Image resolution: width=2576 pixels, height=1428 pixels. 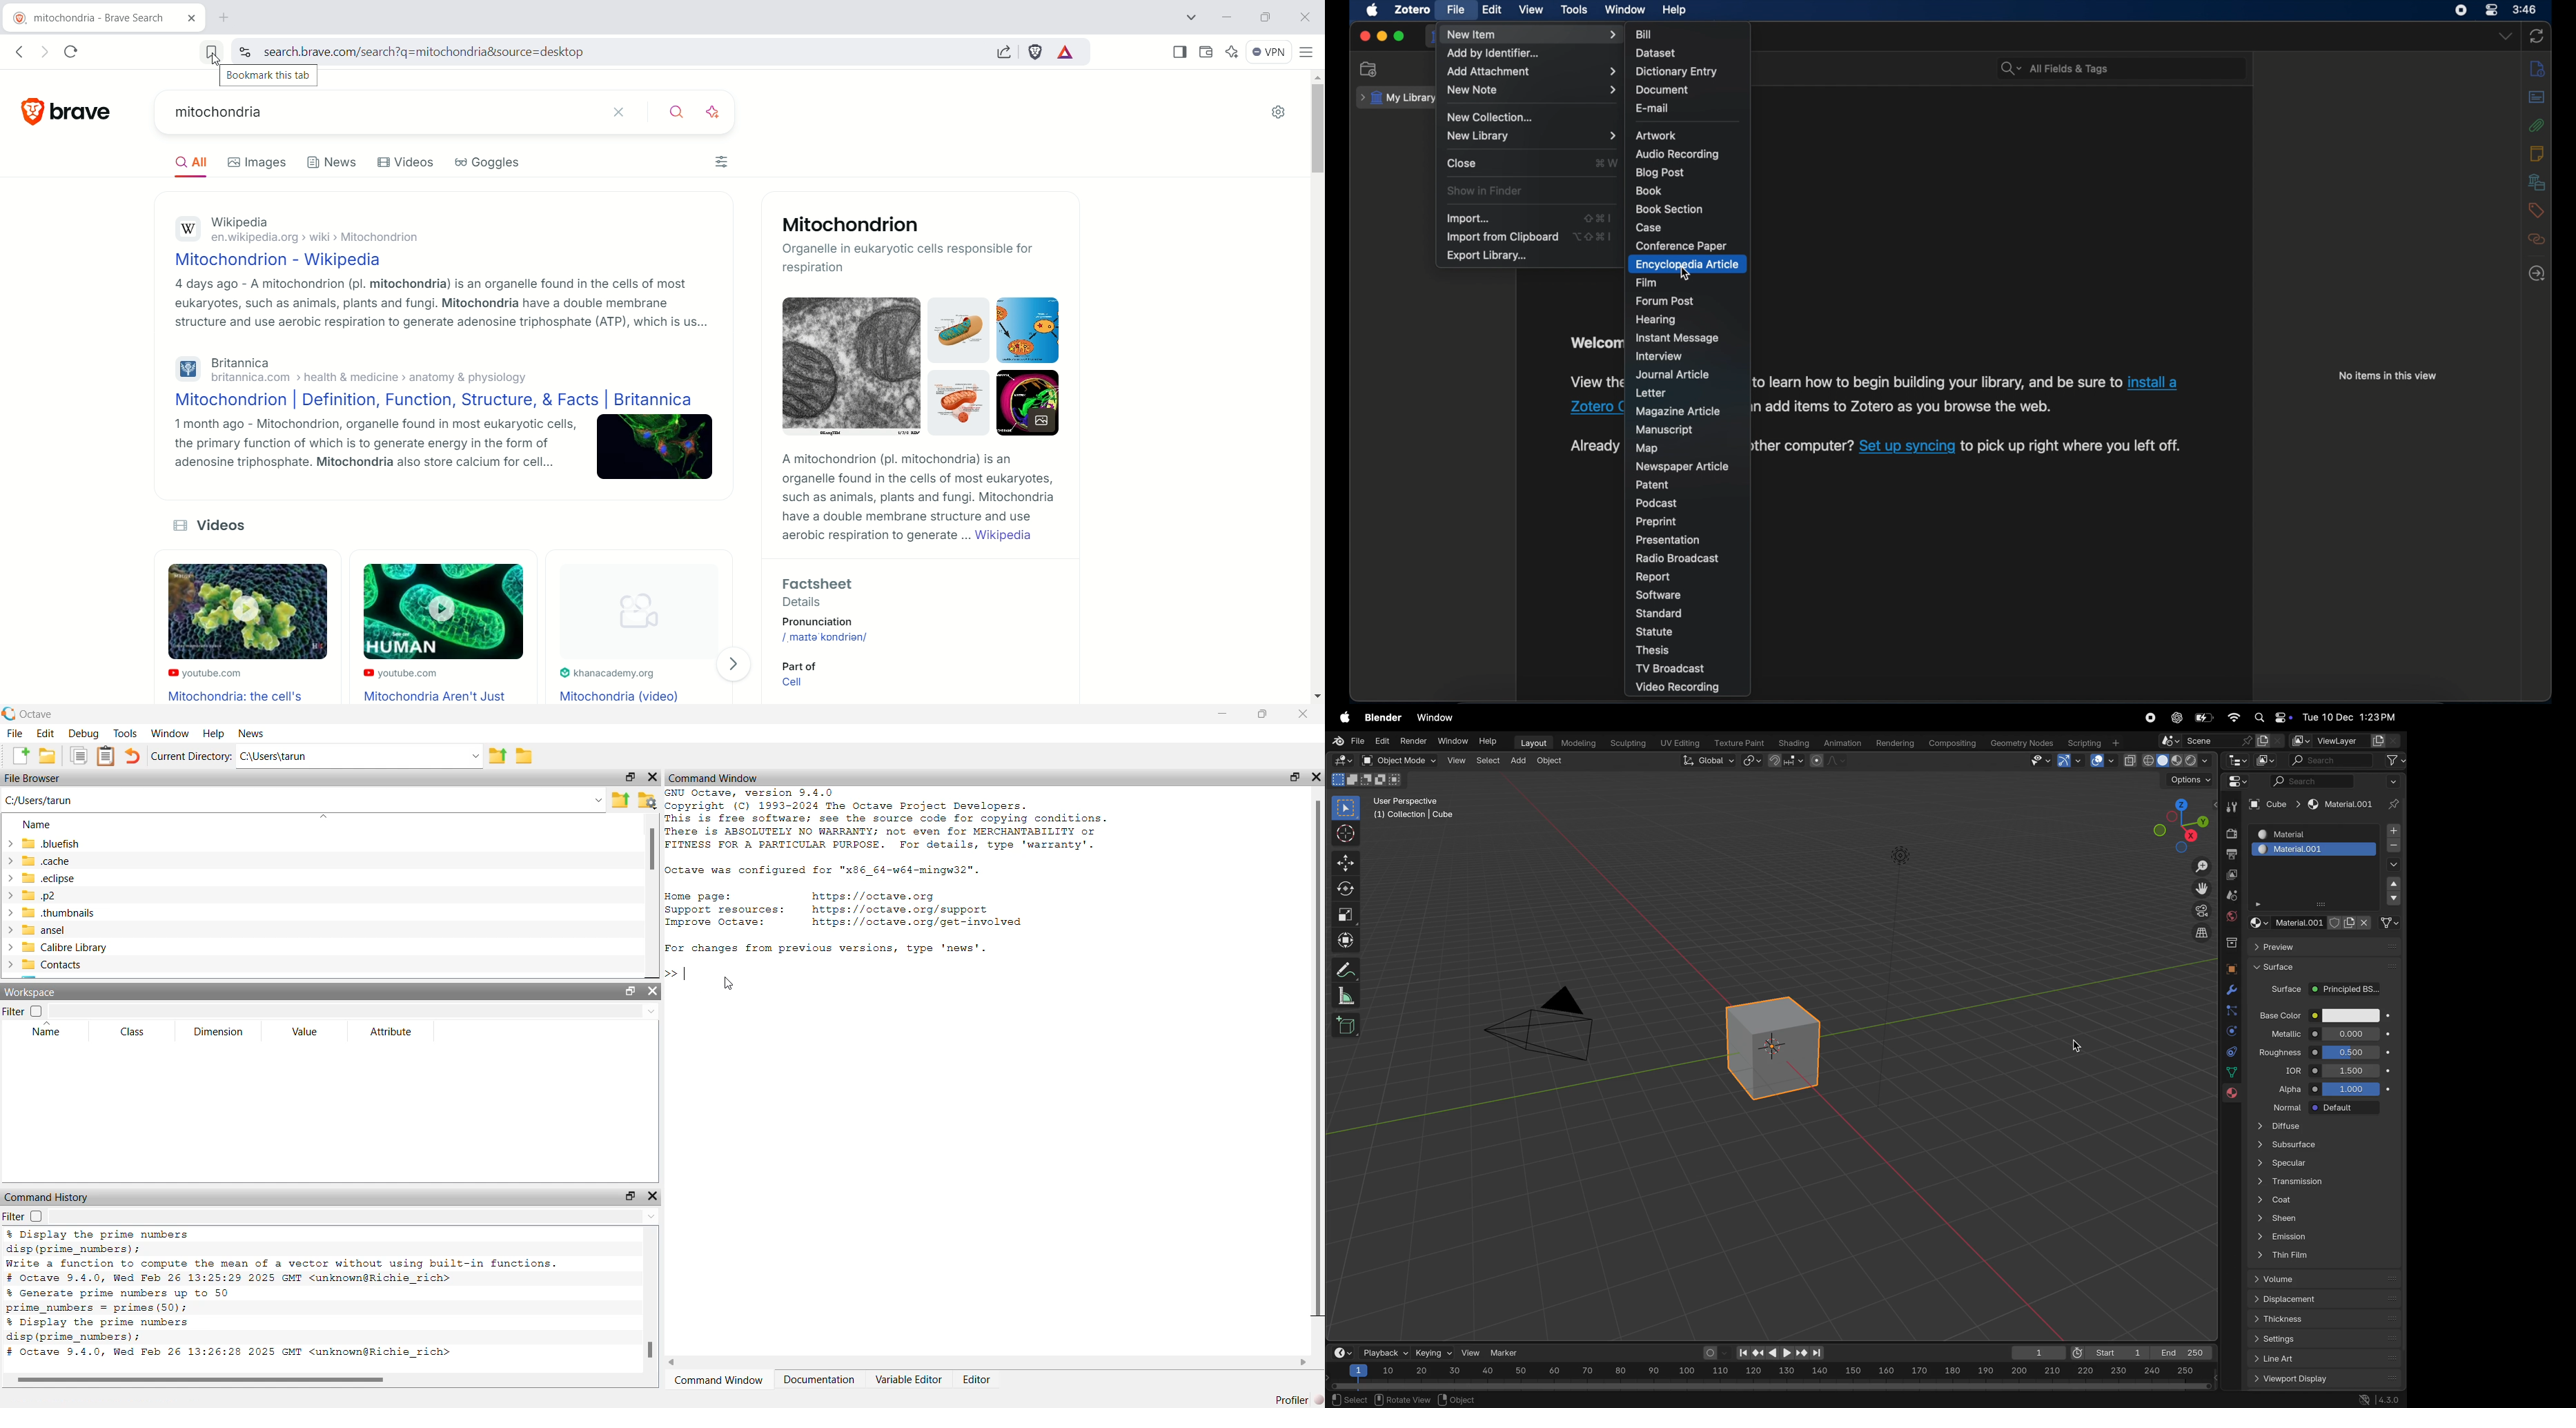 What do you see at coordinates (2233, 1073) in the screenshot?
I see `` at bounding box center [2233, 1073].